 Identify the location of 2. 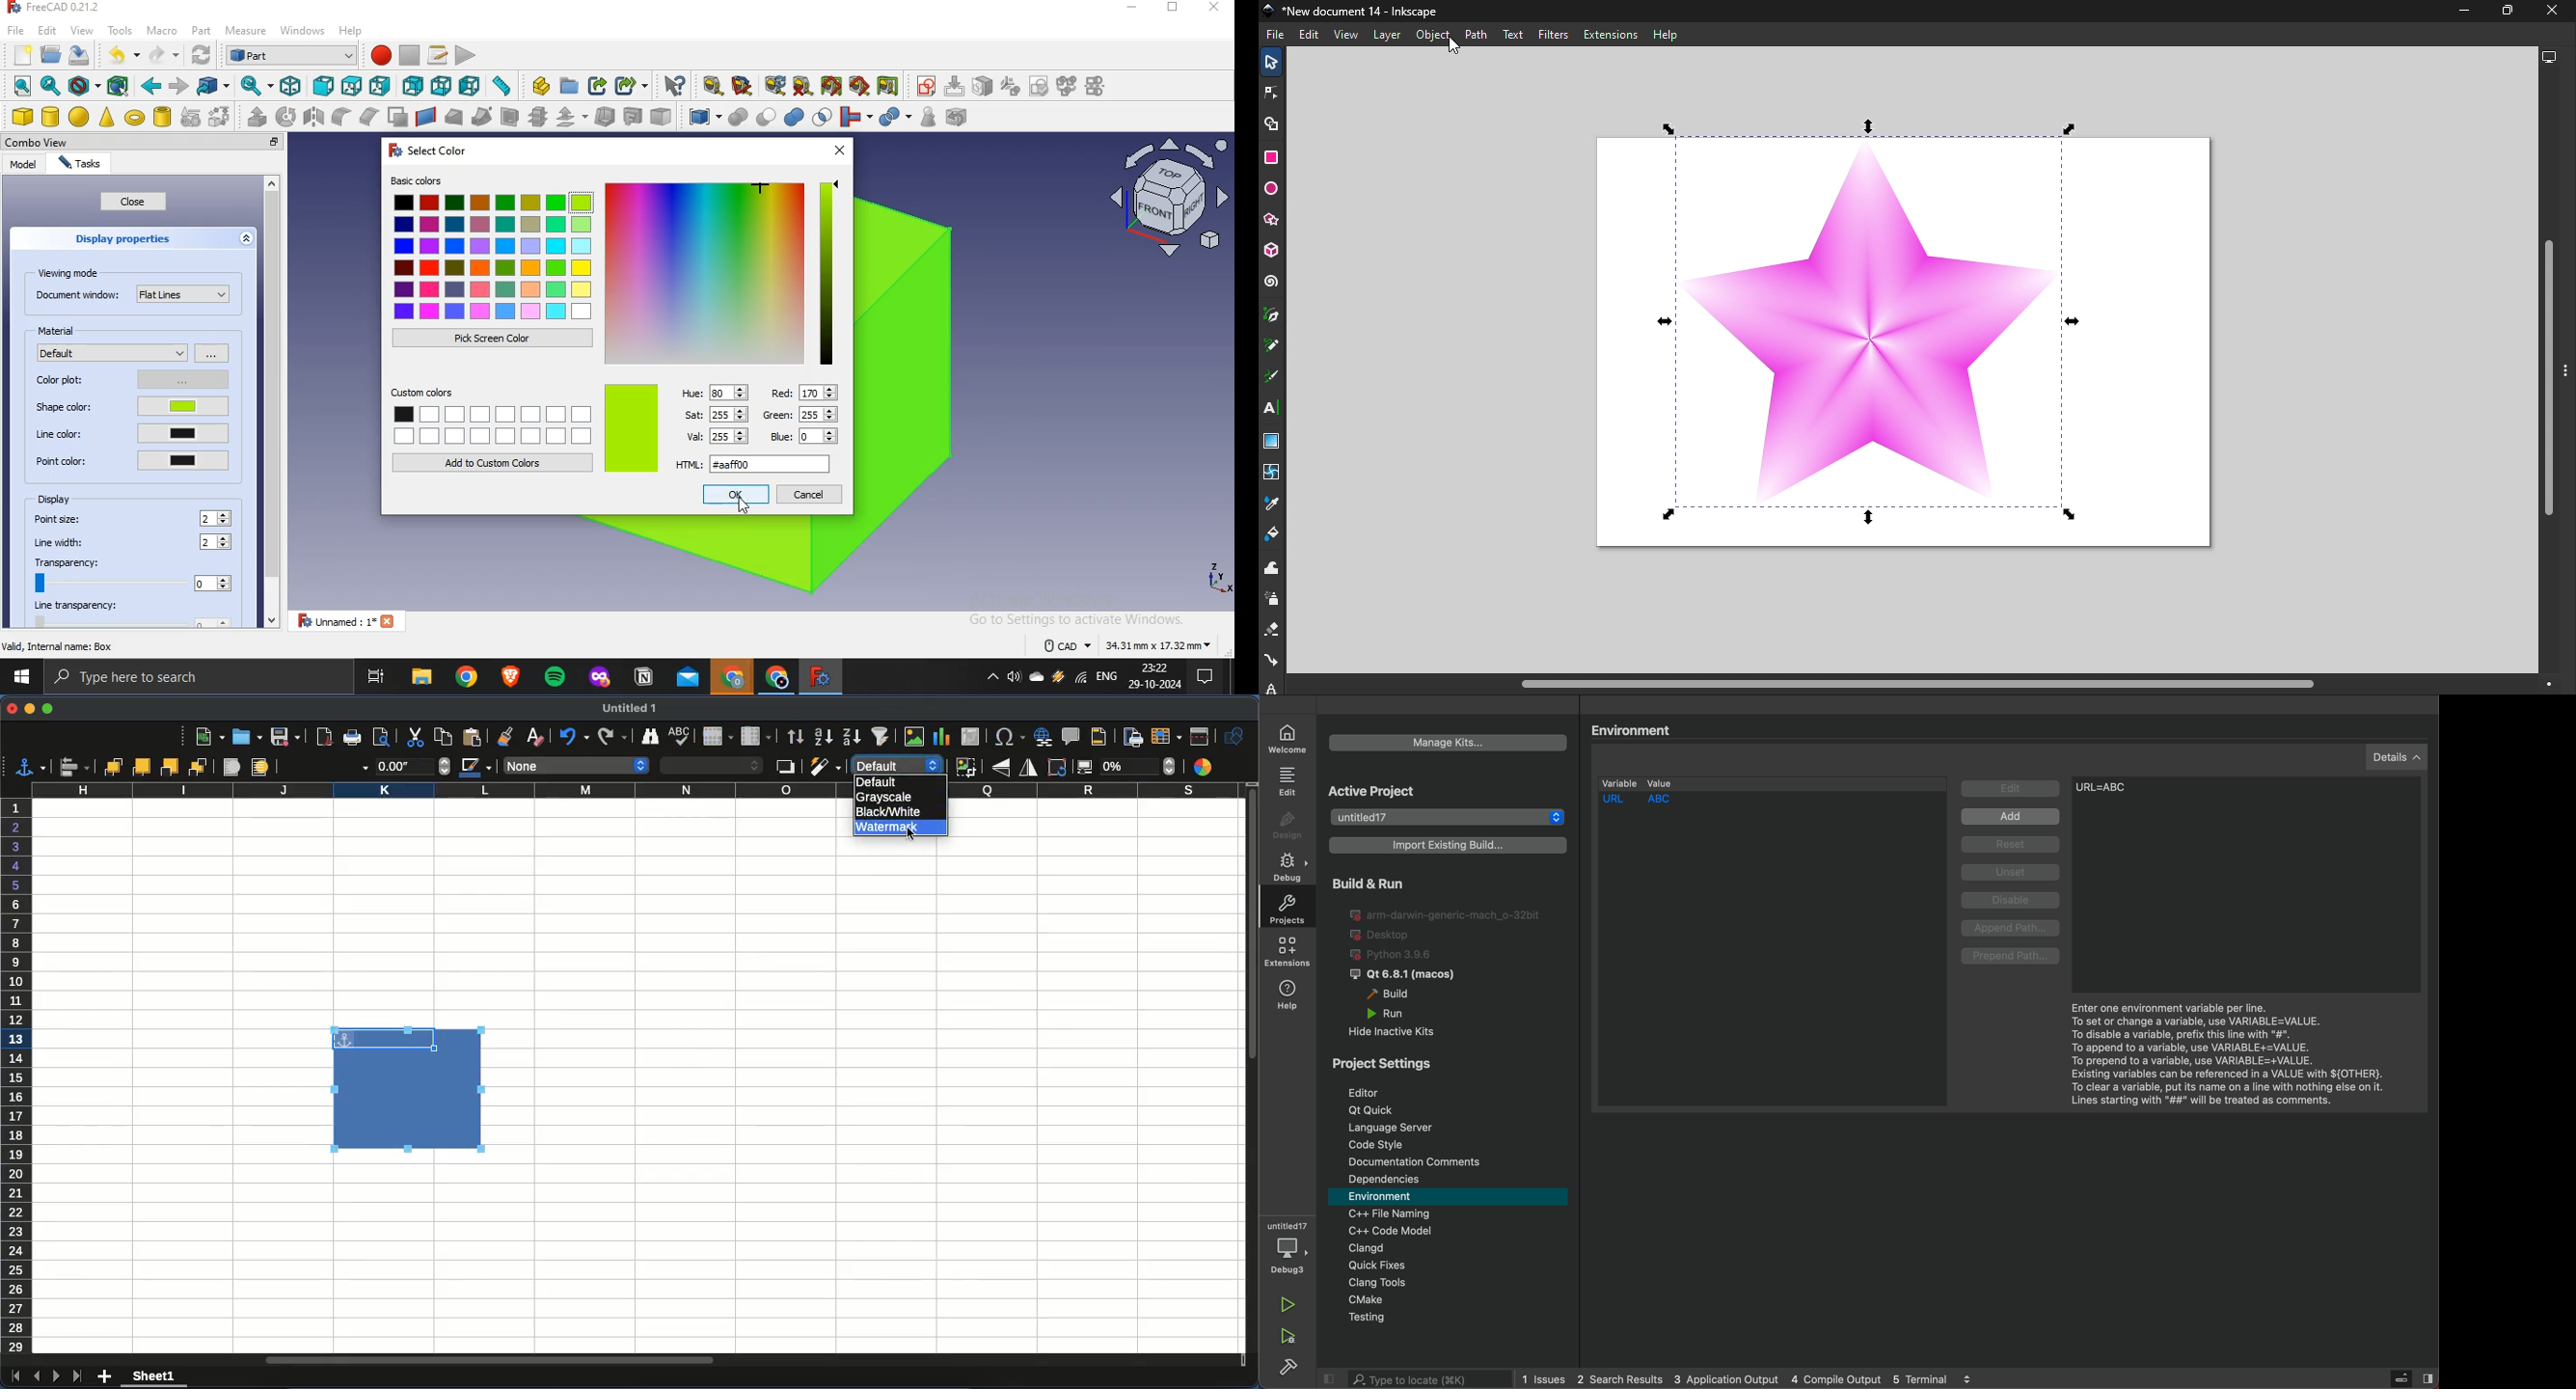
(217, 543).